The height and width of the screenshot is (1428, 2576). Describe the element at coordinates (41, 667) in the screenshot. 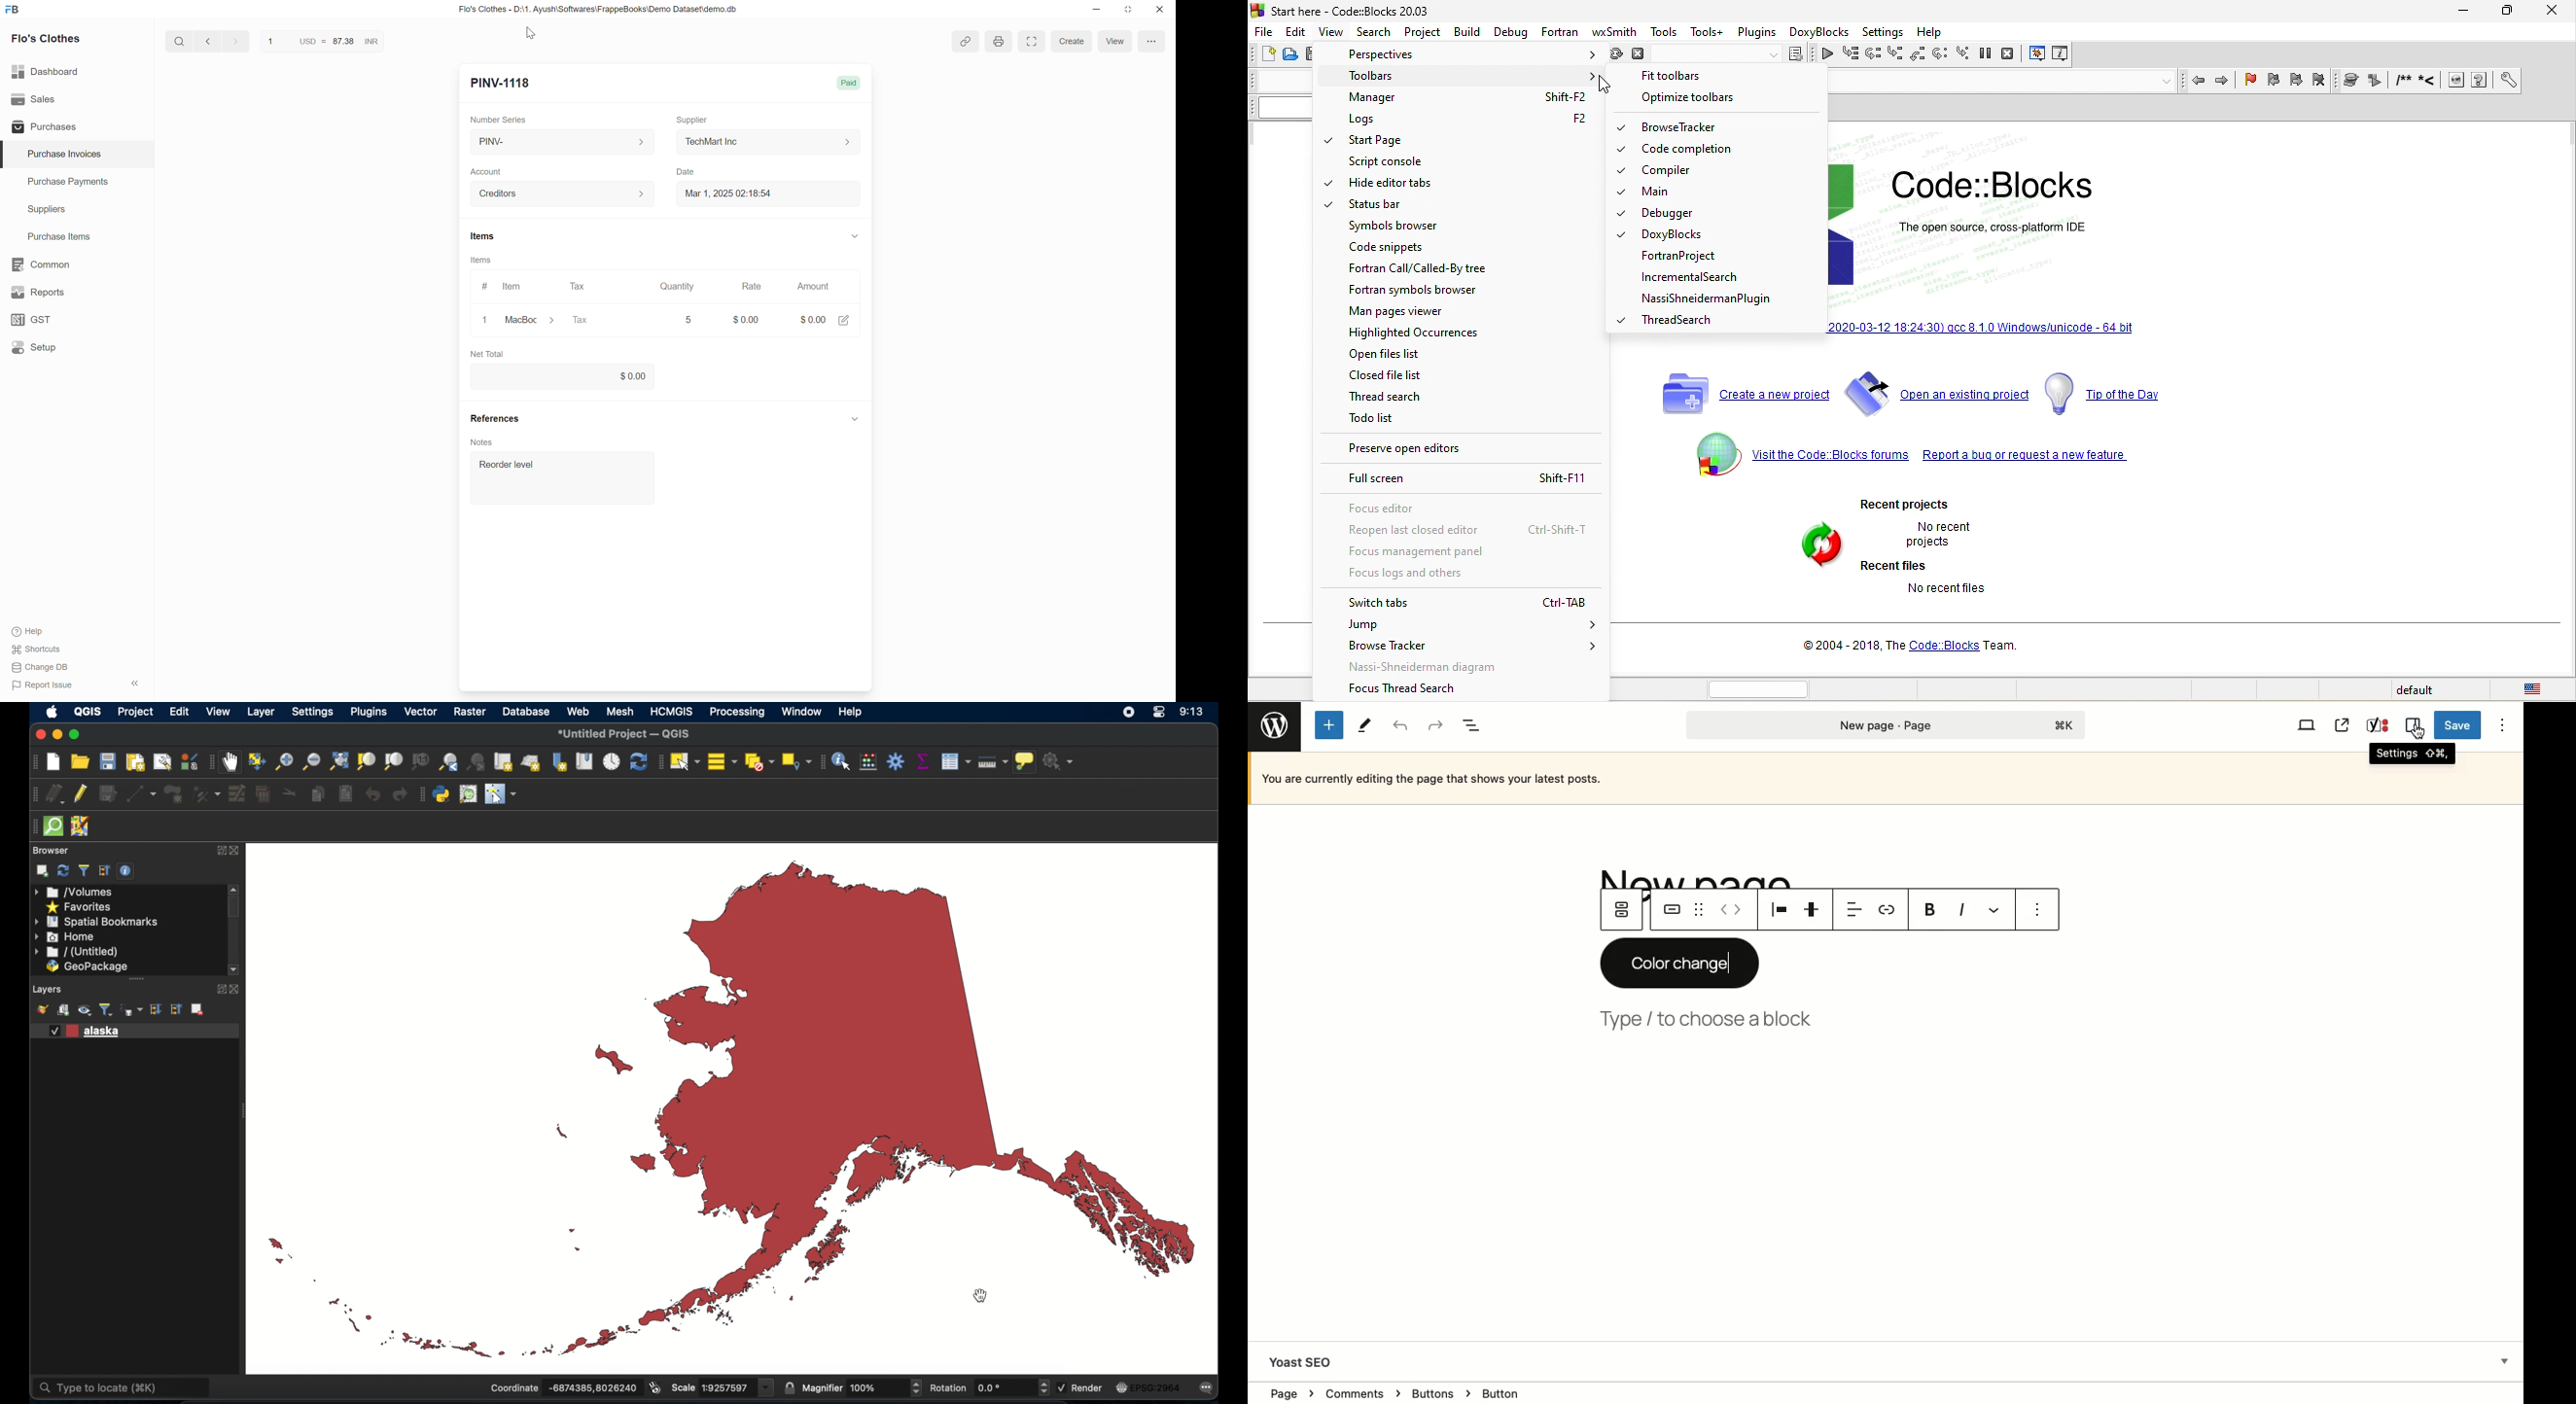

I see `Change DB` at that location.